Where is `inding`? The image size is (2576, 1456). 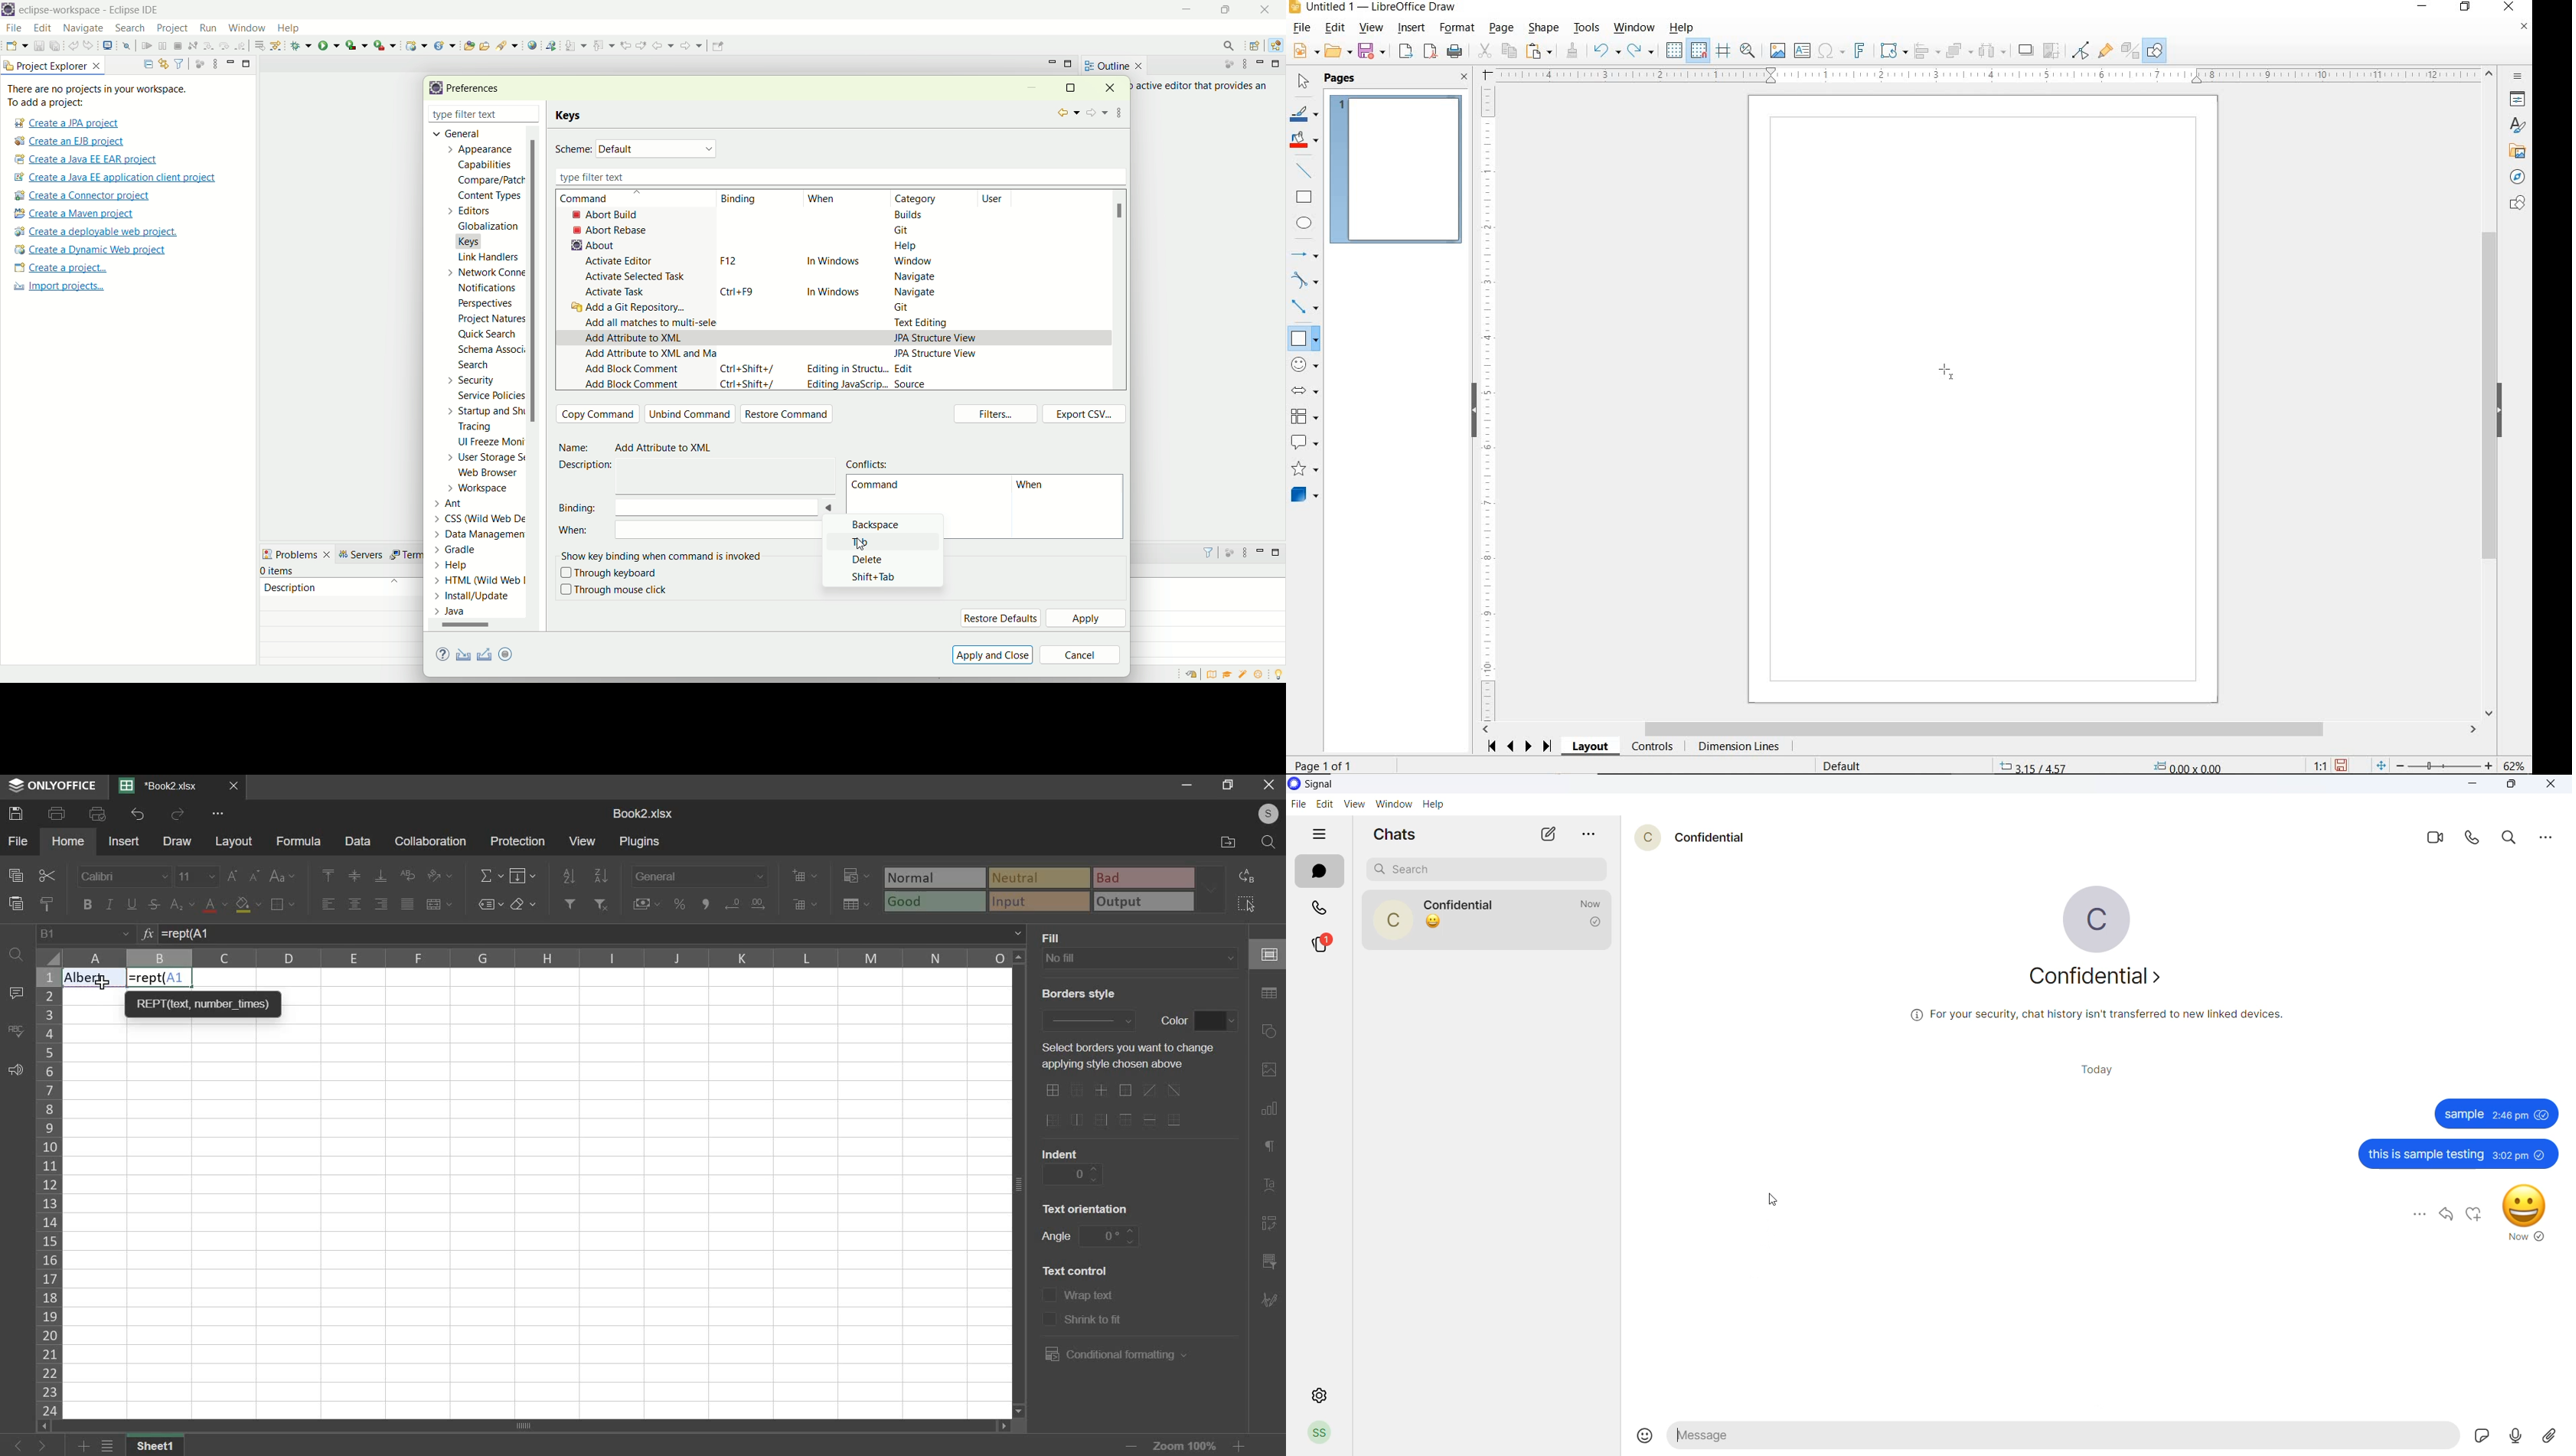 inding is located at coordinates (740, 200).